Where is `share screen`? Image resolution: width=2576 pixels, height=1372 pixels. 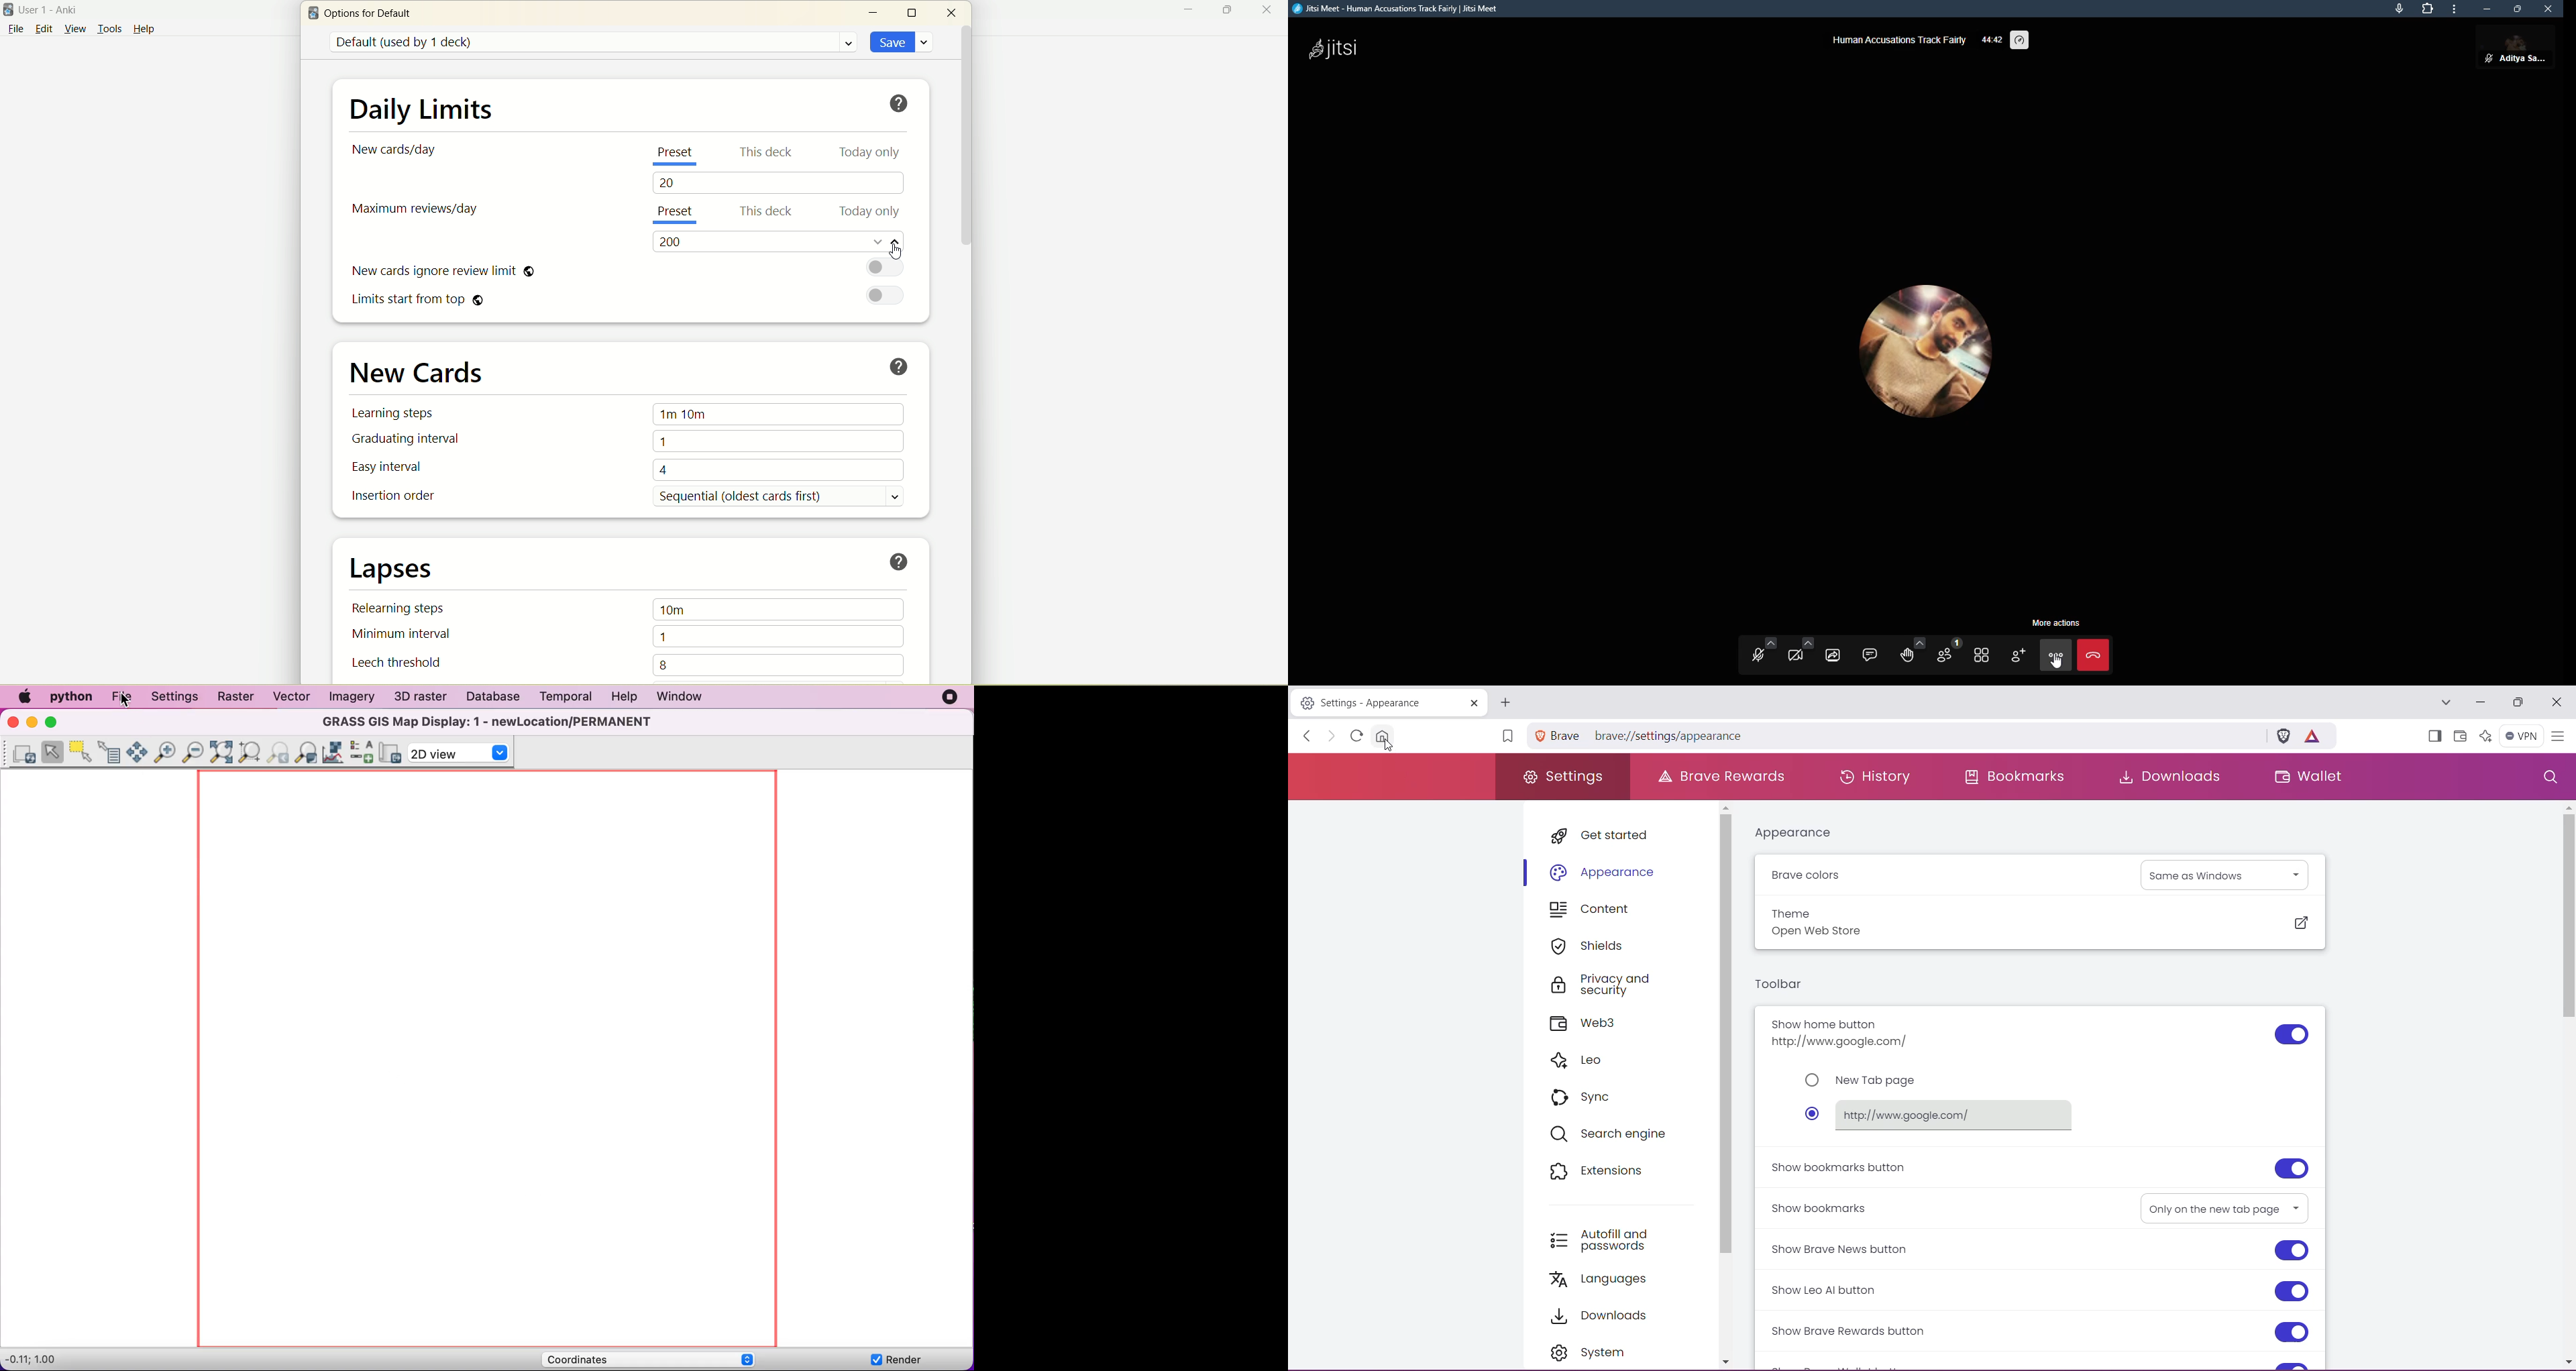
share screen is located at coordinates (1831, 654).